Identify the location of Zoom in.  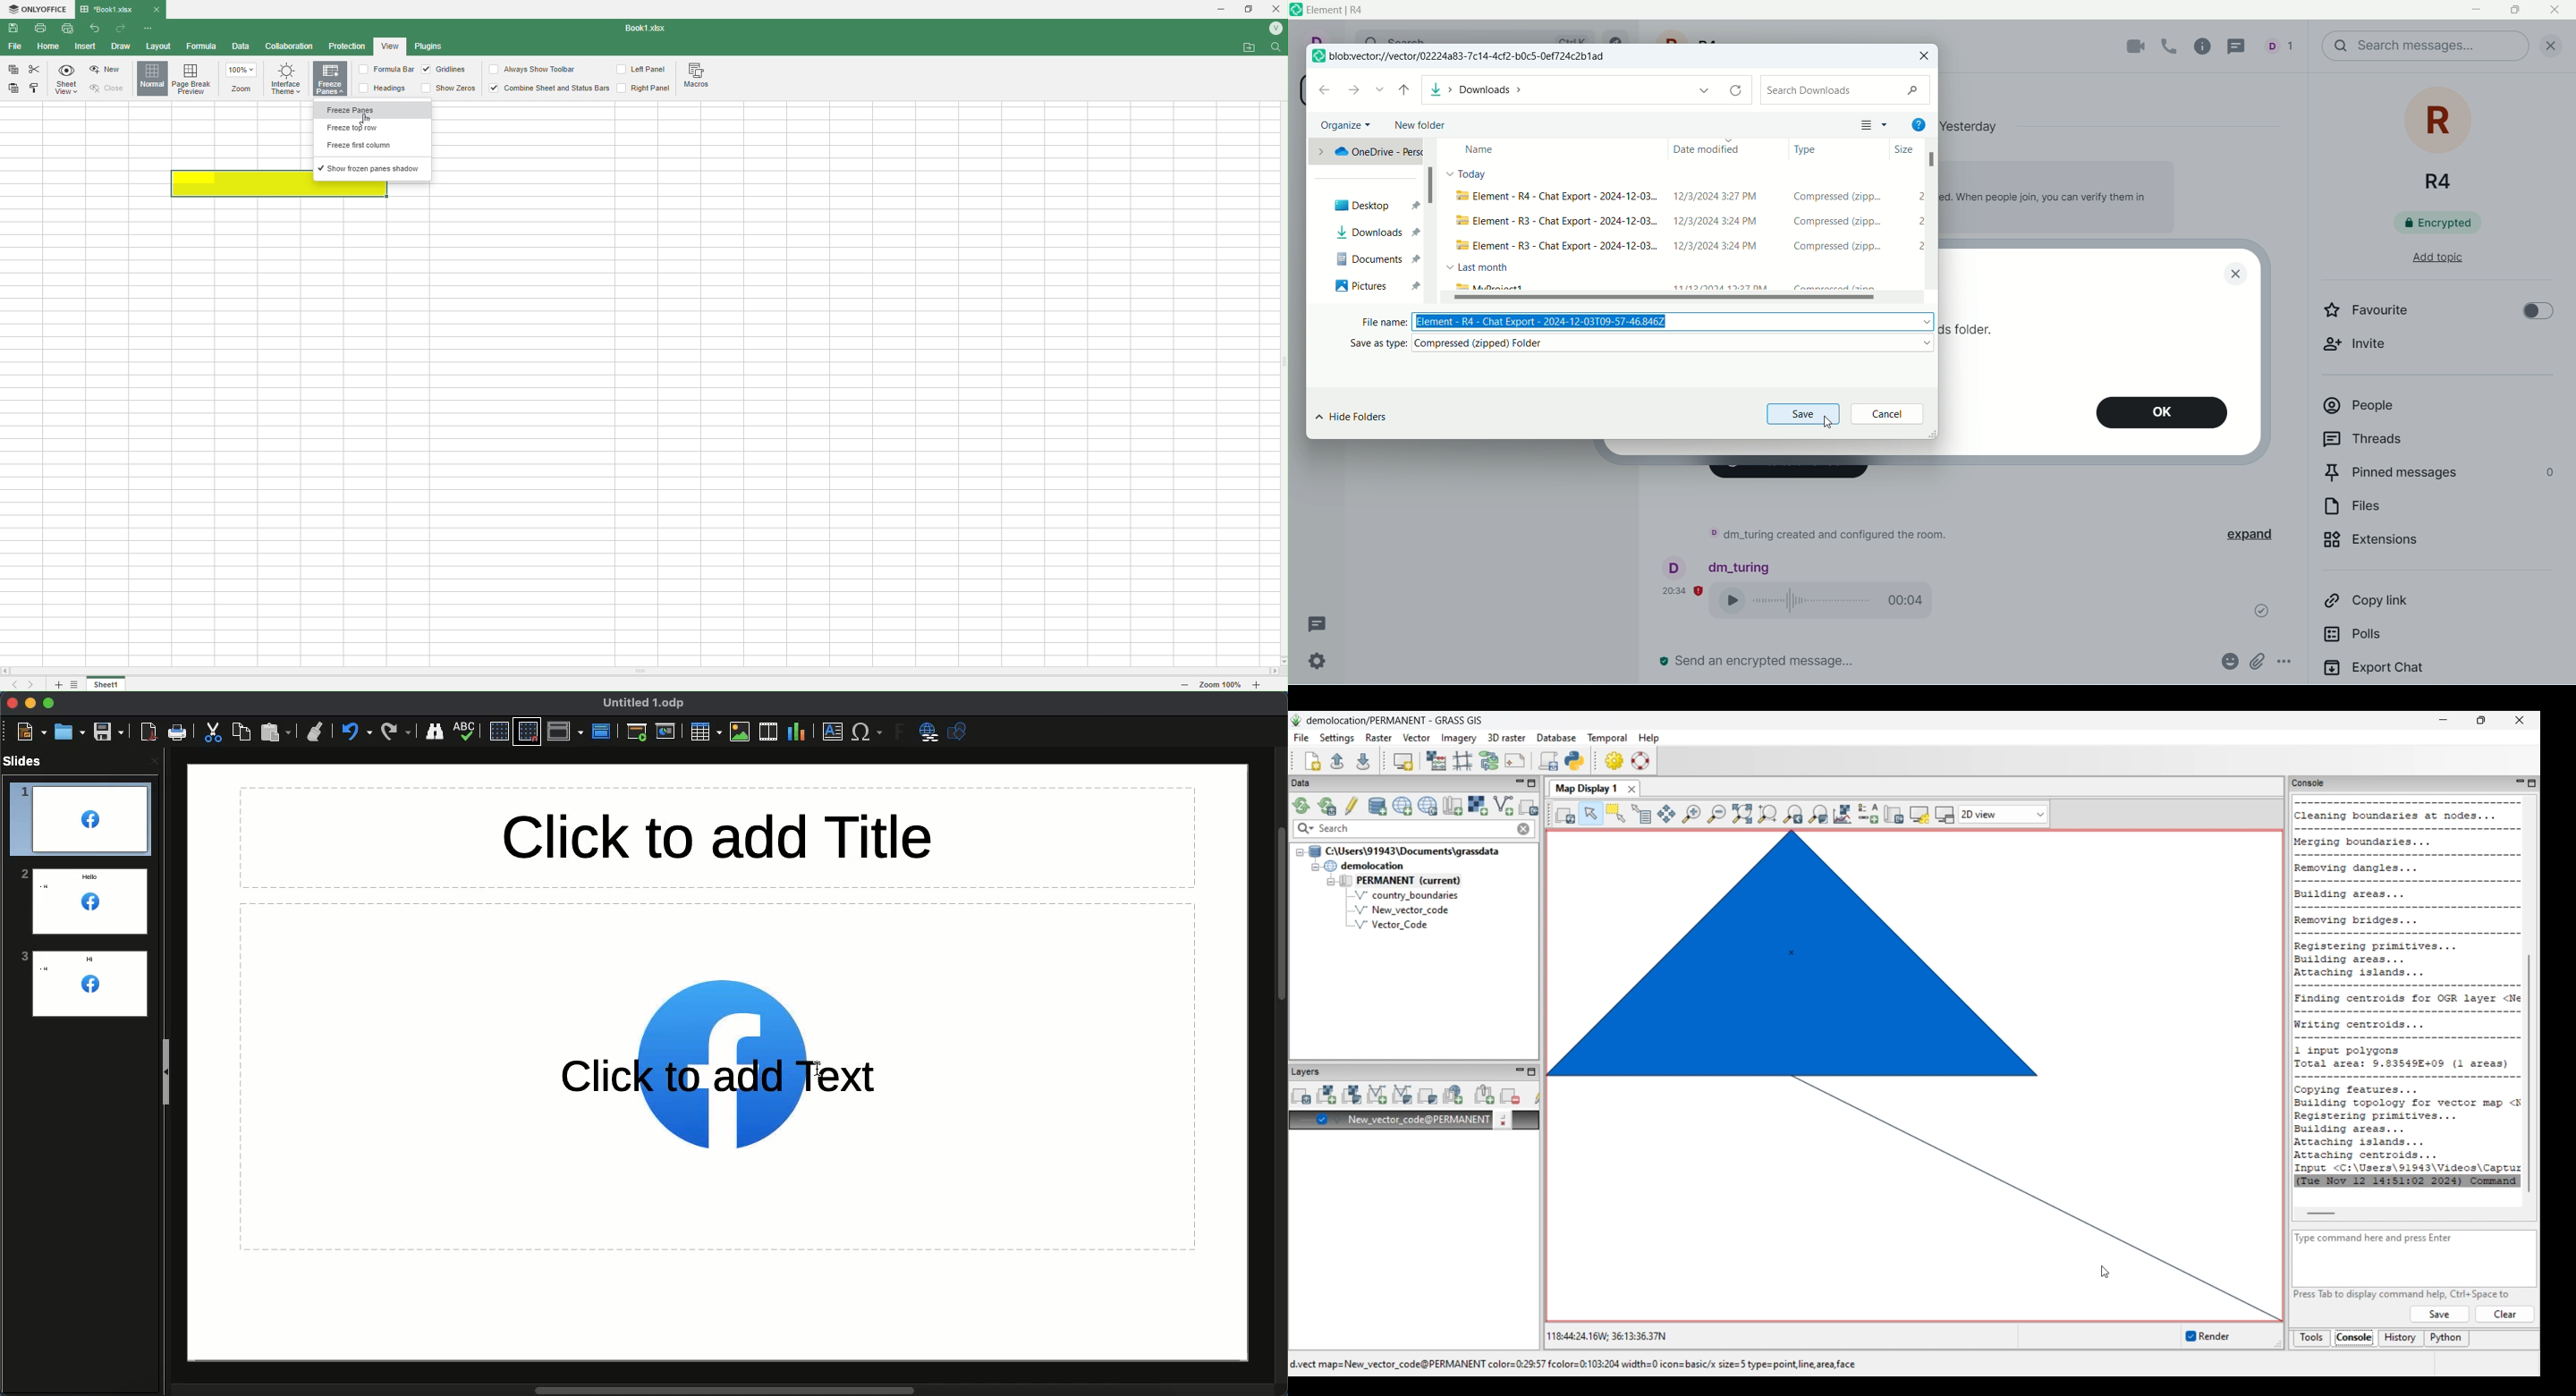
(1269, 686).